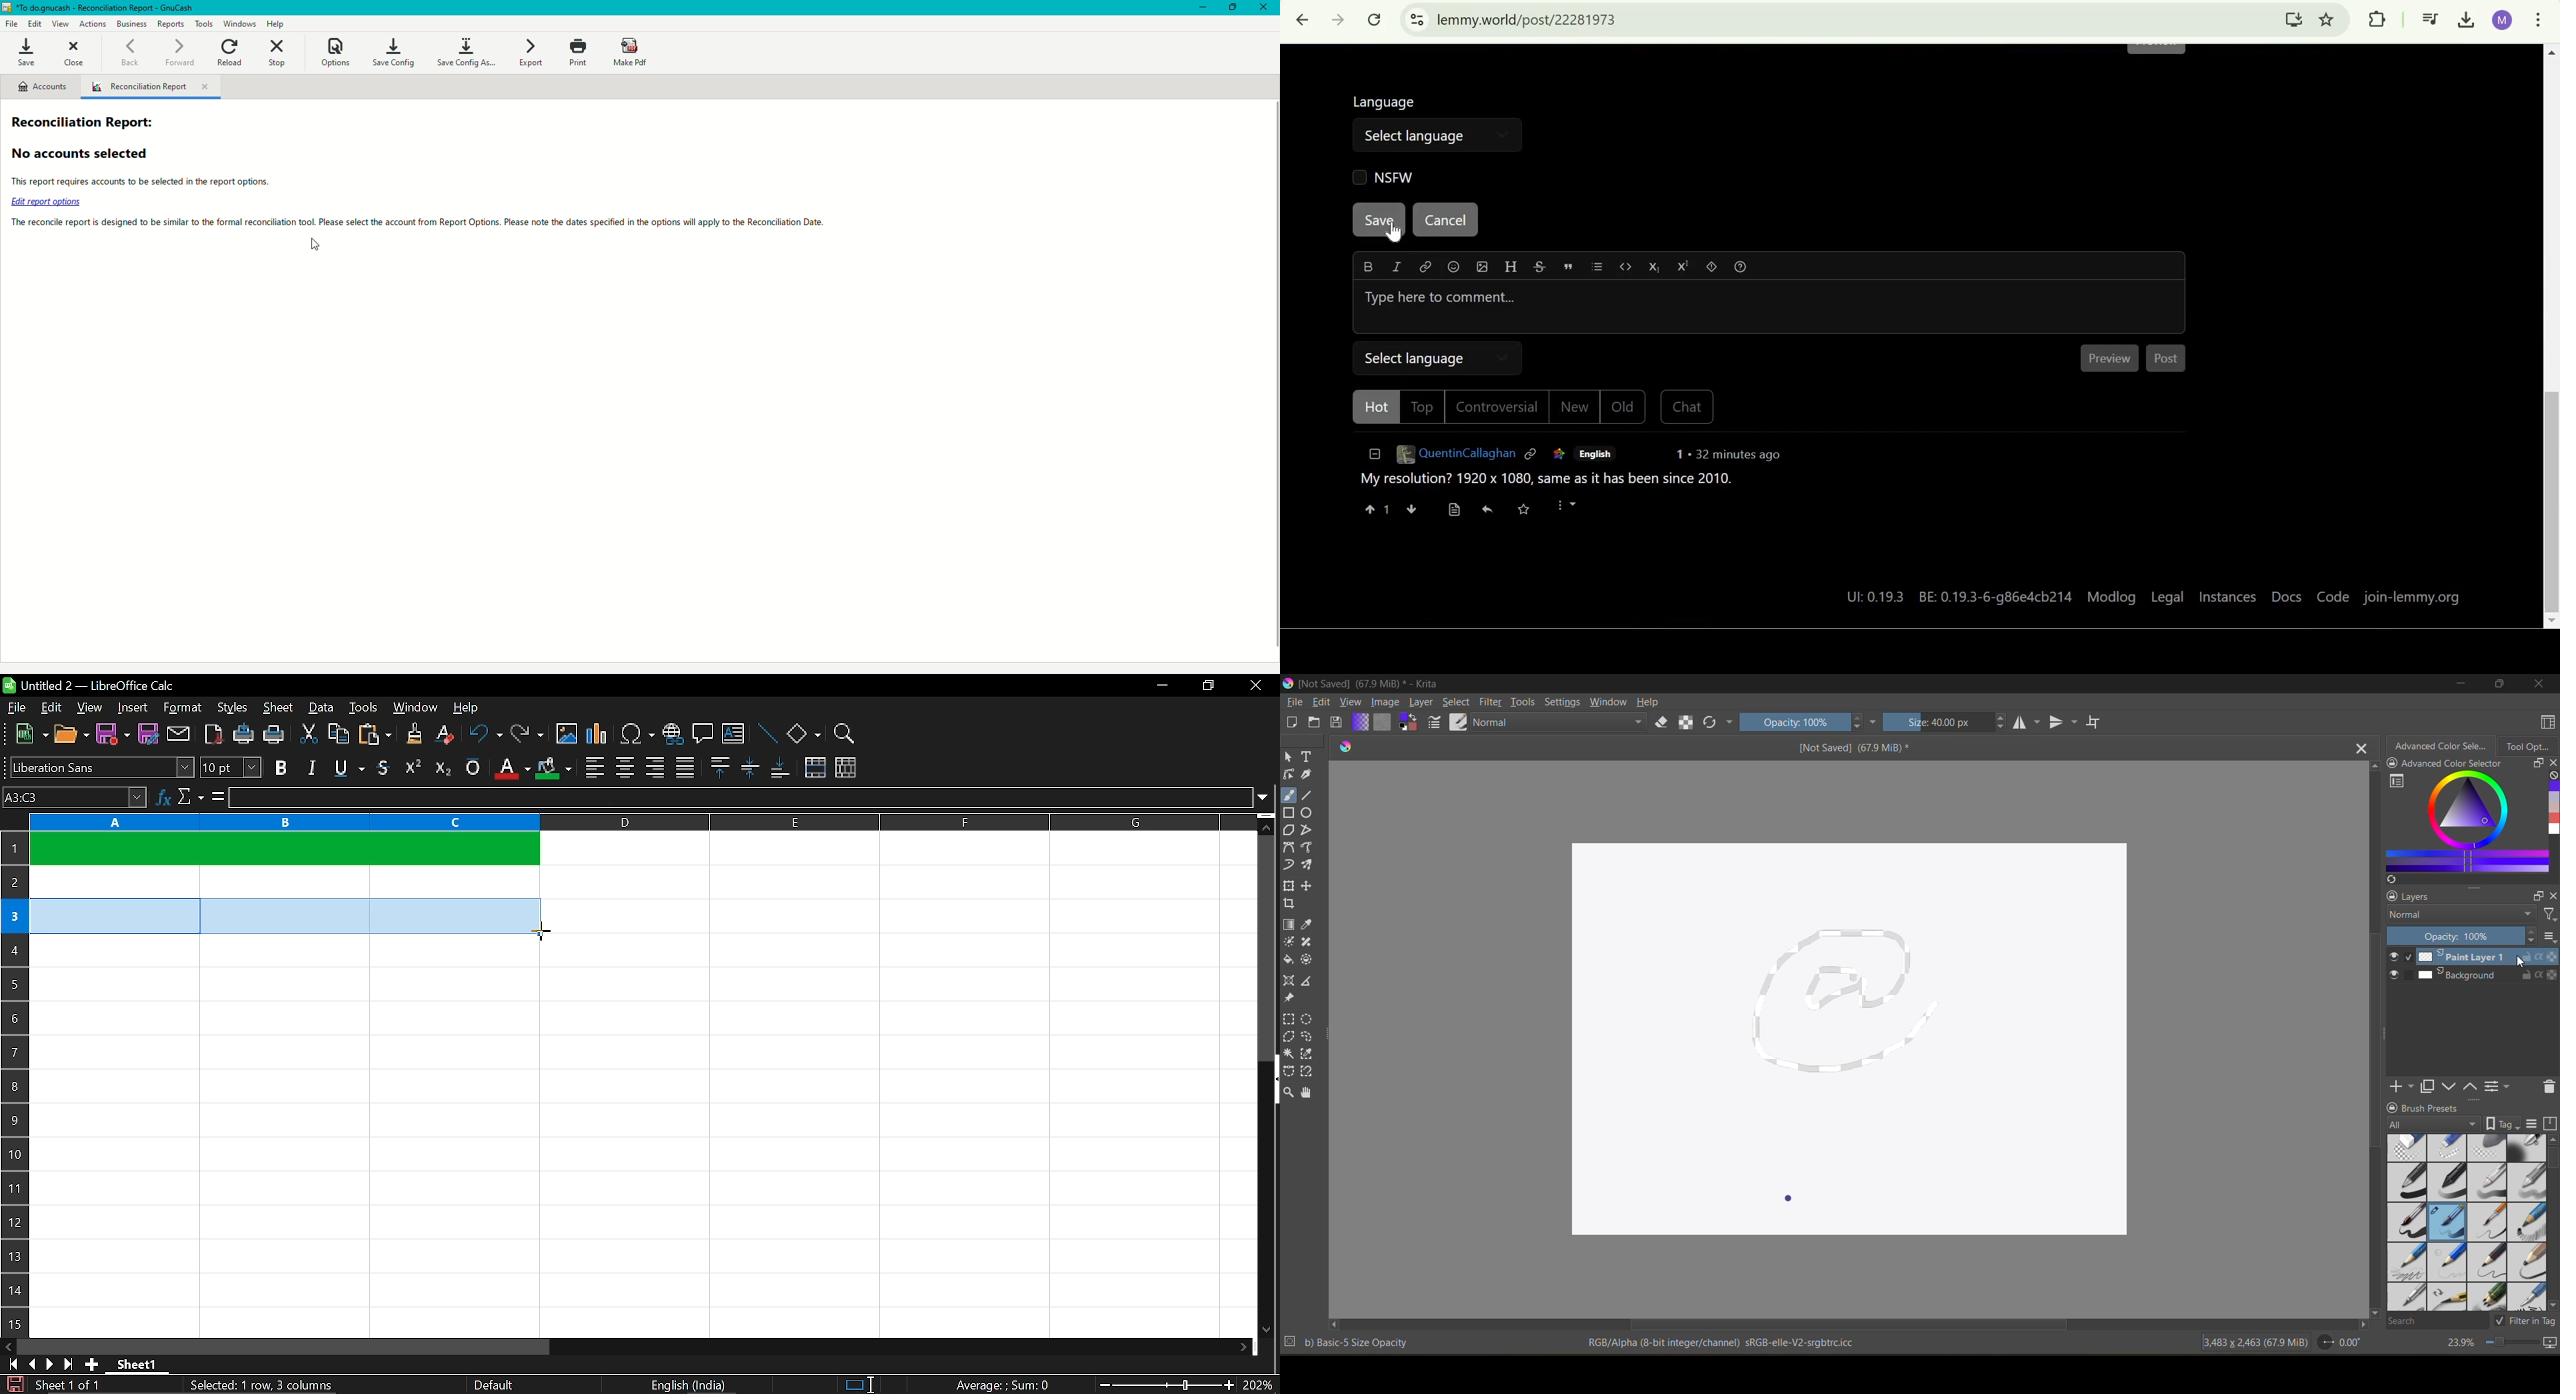 The width and height of the screenshot is (2576, 1400). I want to click on insert symbol, so click(638, 733).